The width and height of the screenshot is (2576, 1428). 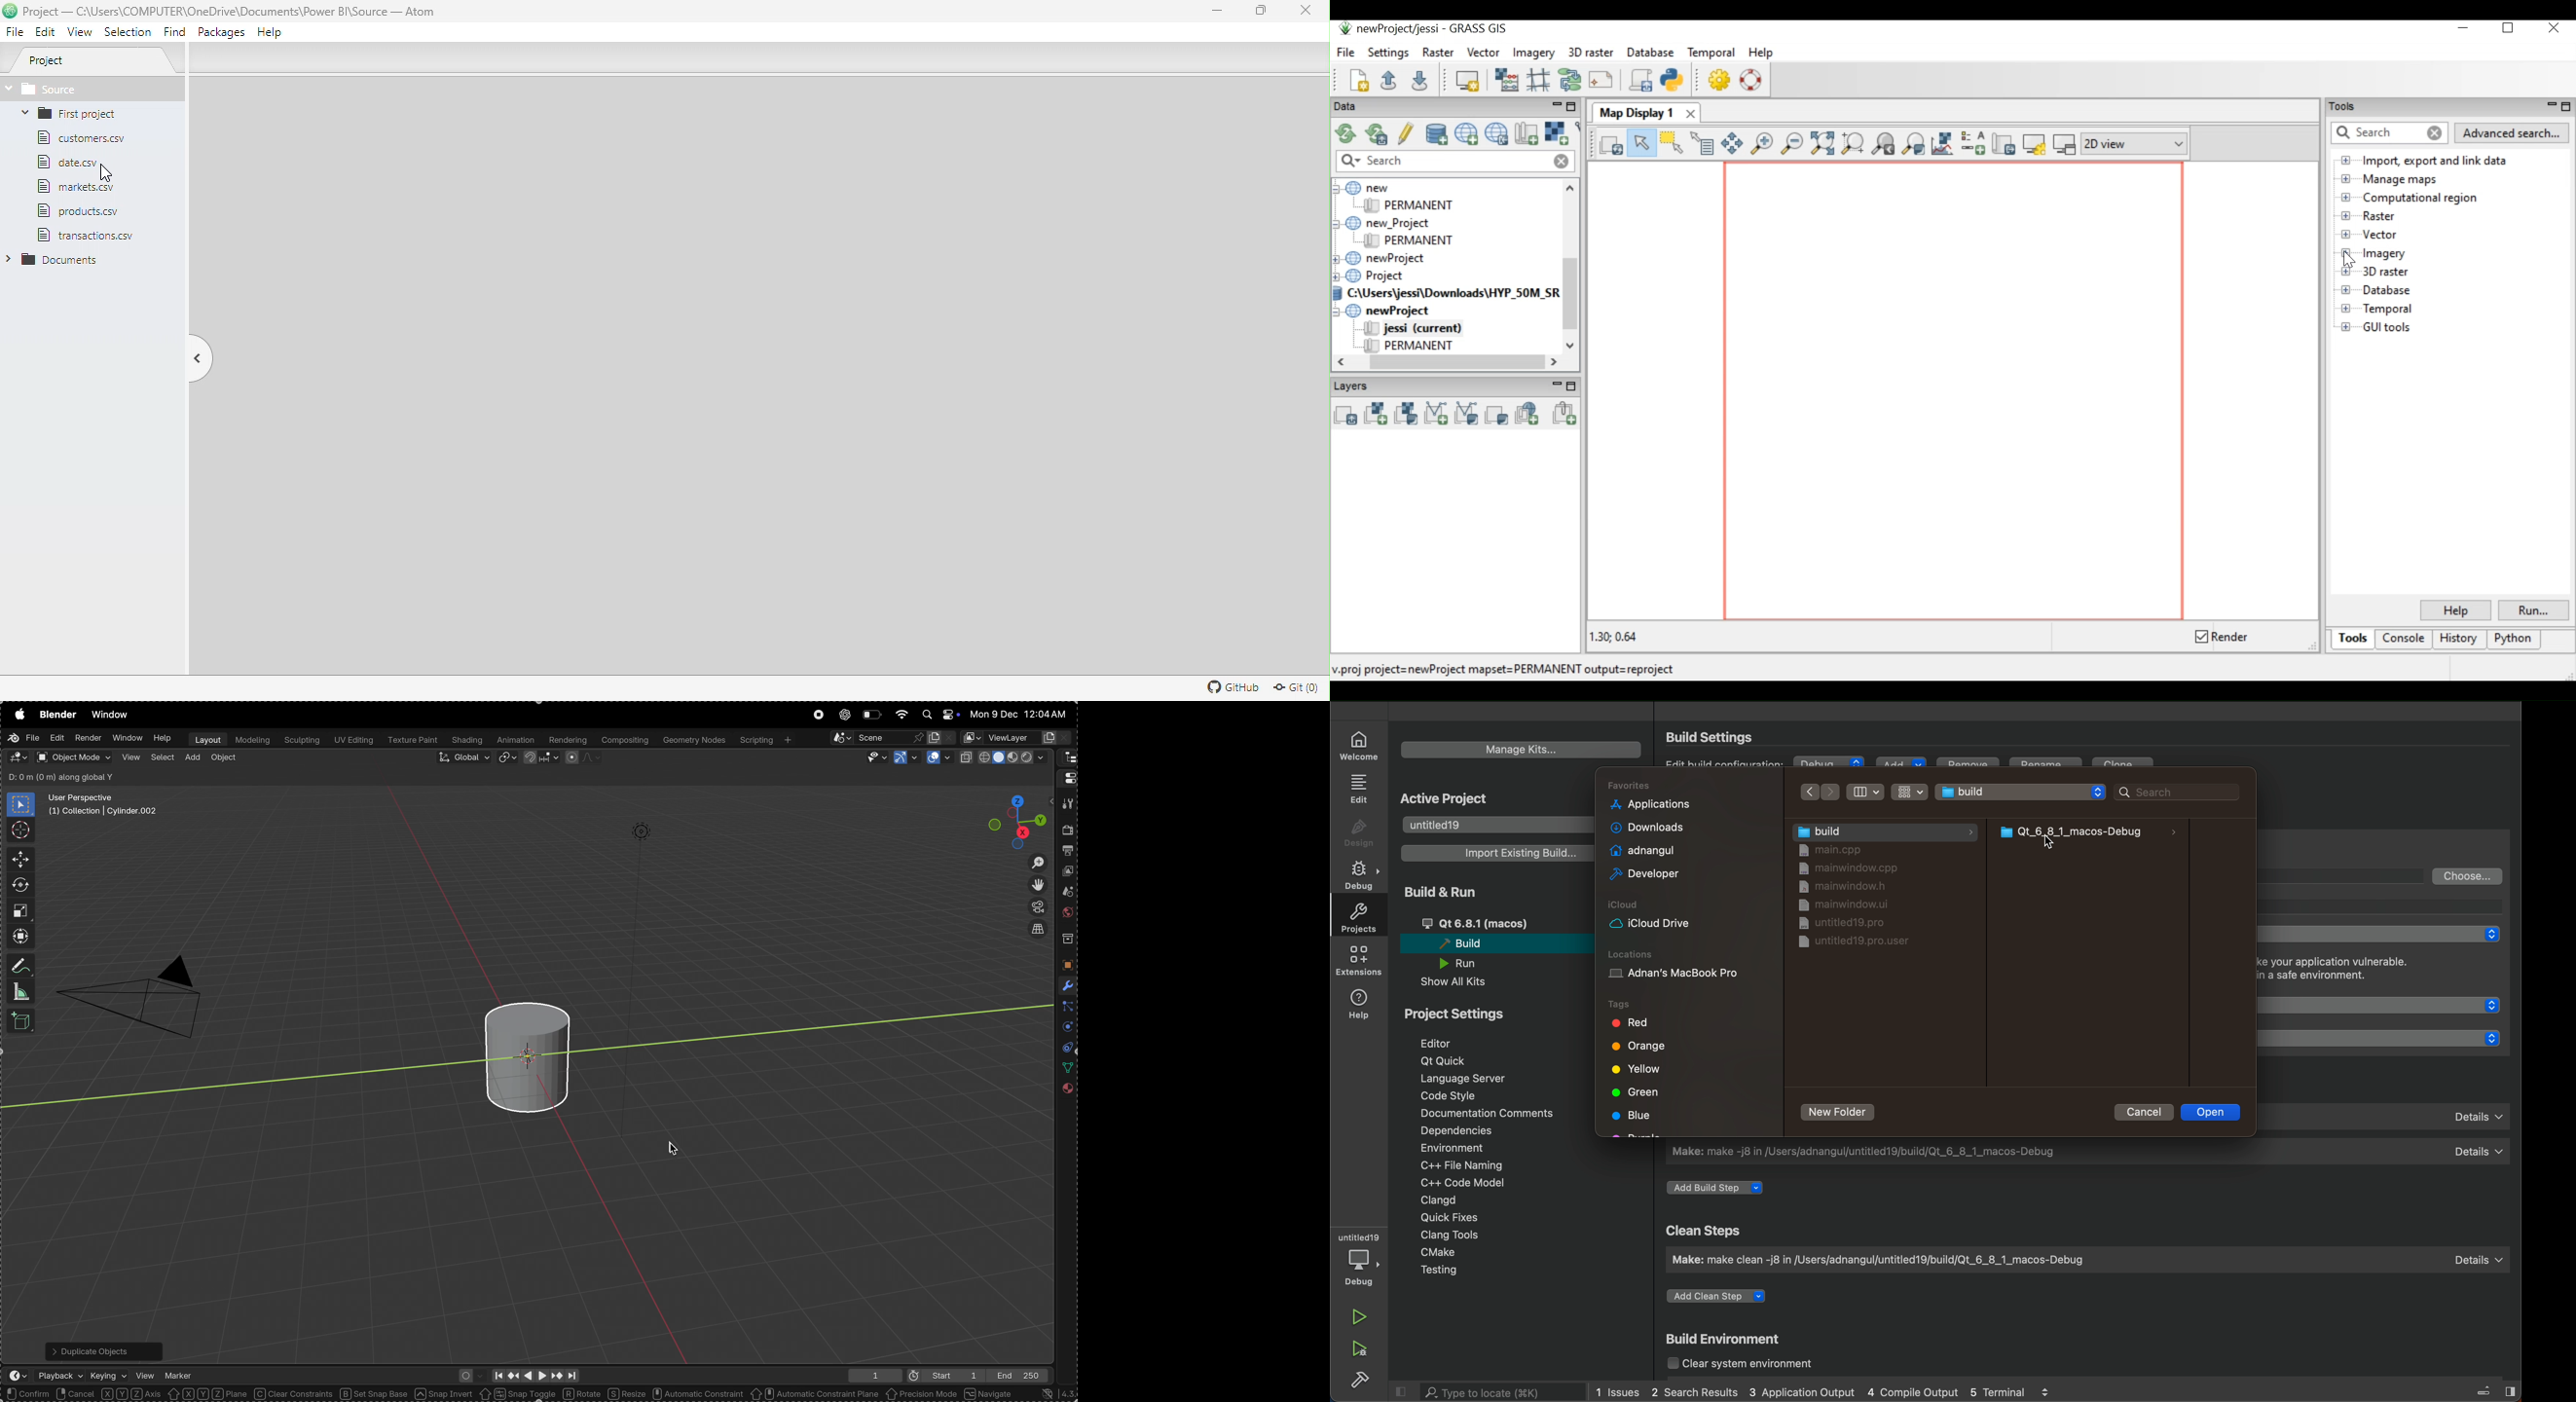 What do you see at coordinates (1446, 1217) in the screenshot?
I see `quick fixes` at bounding box center [1446, 1217].